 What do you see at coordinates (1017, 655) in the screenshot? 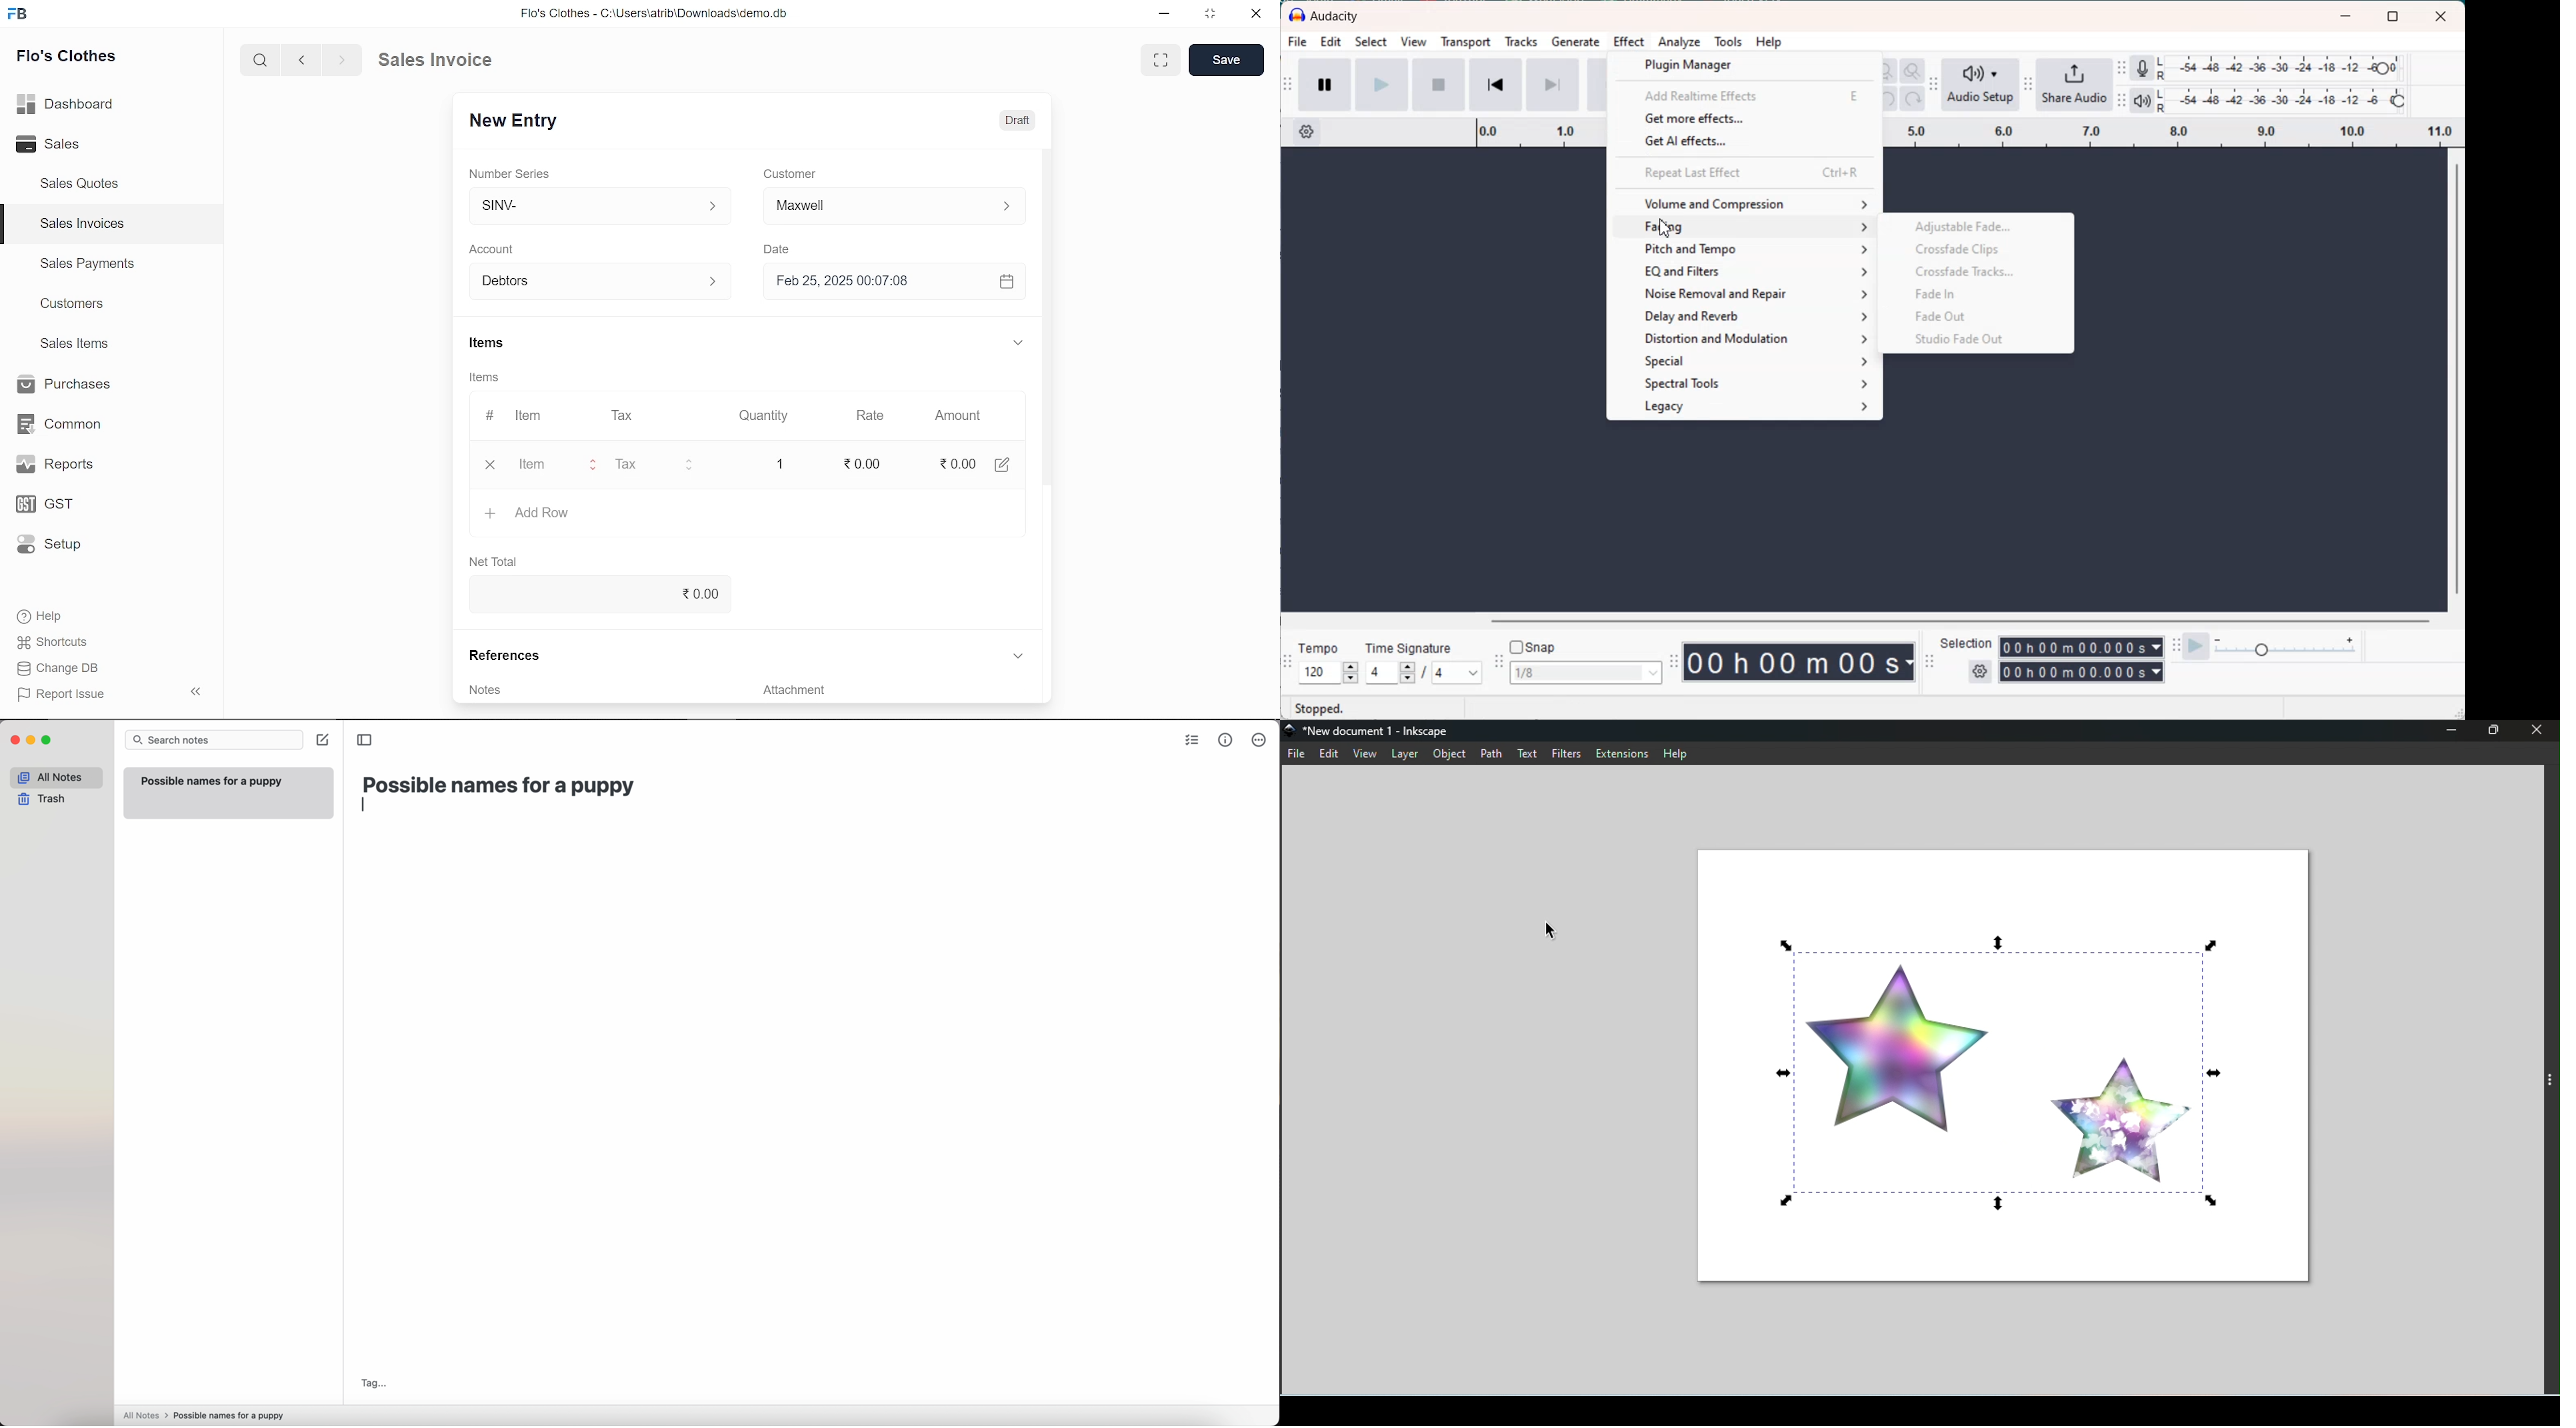
I see `expand reference` at bounding box center [1017, 655].